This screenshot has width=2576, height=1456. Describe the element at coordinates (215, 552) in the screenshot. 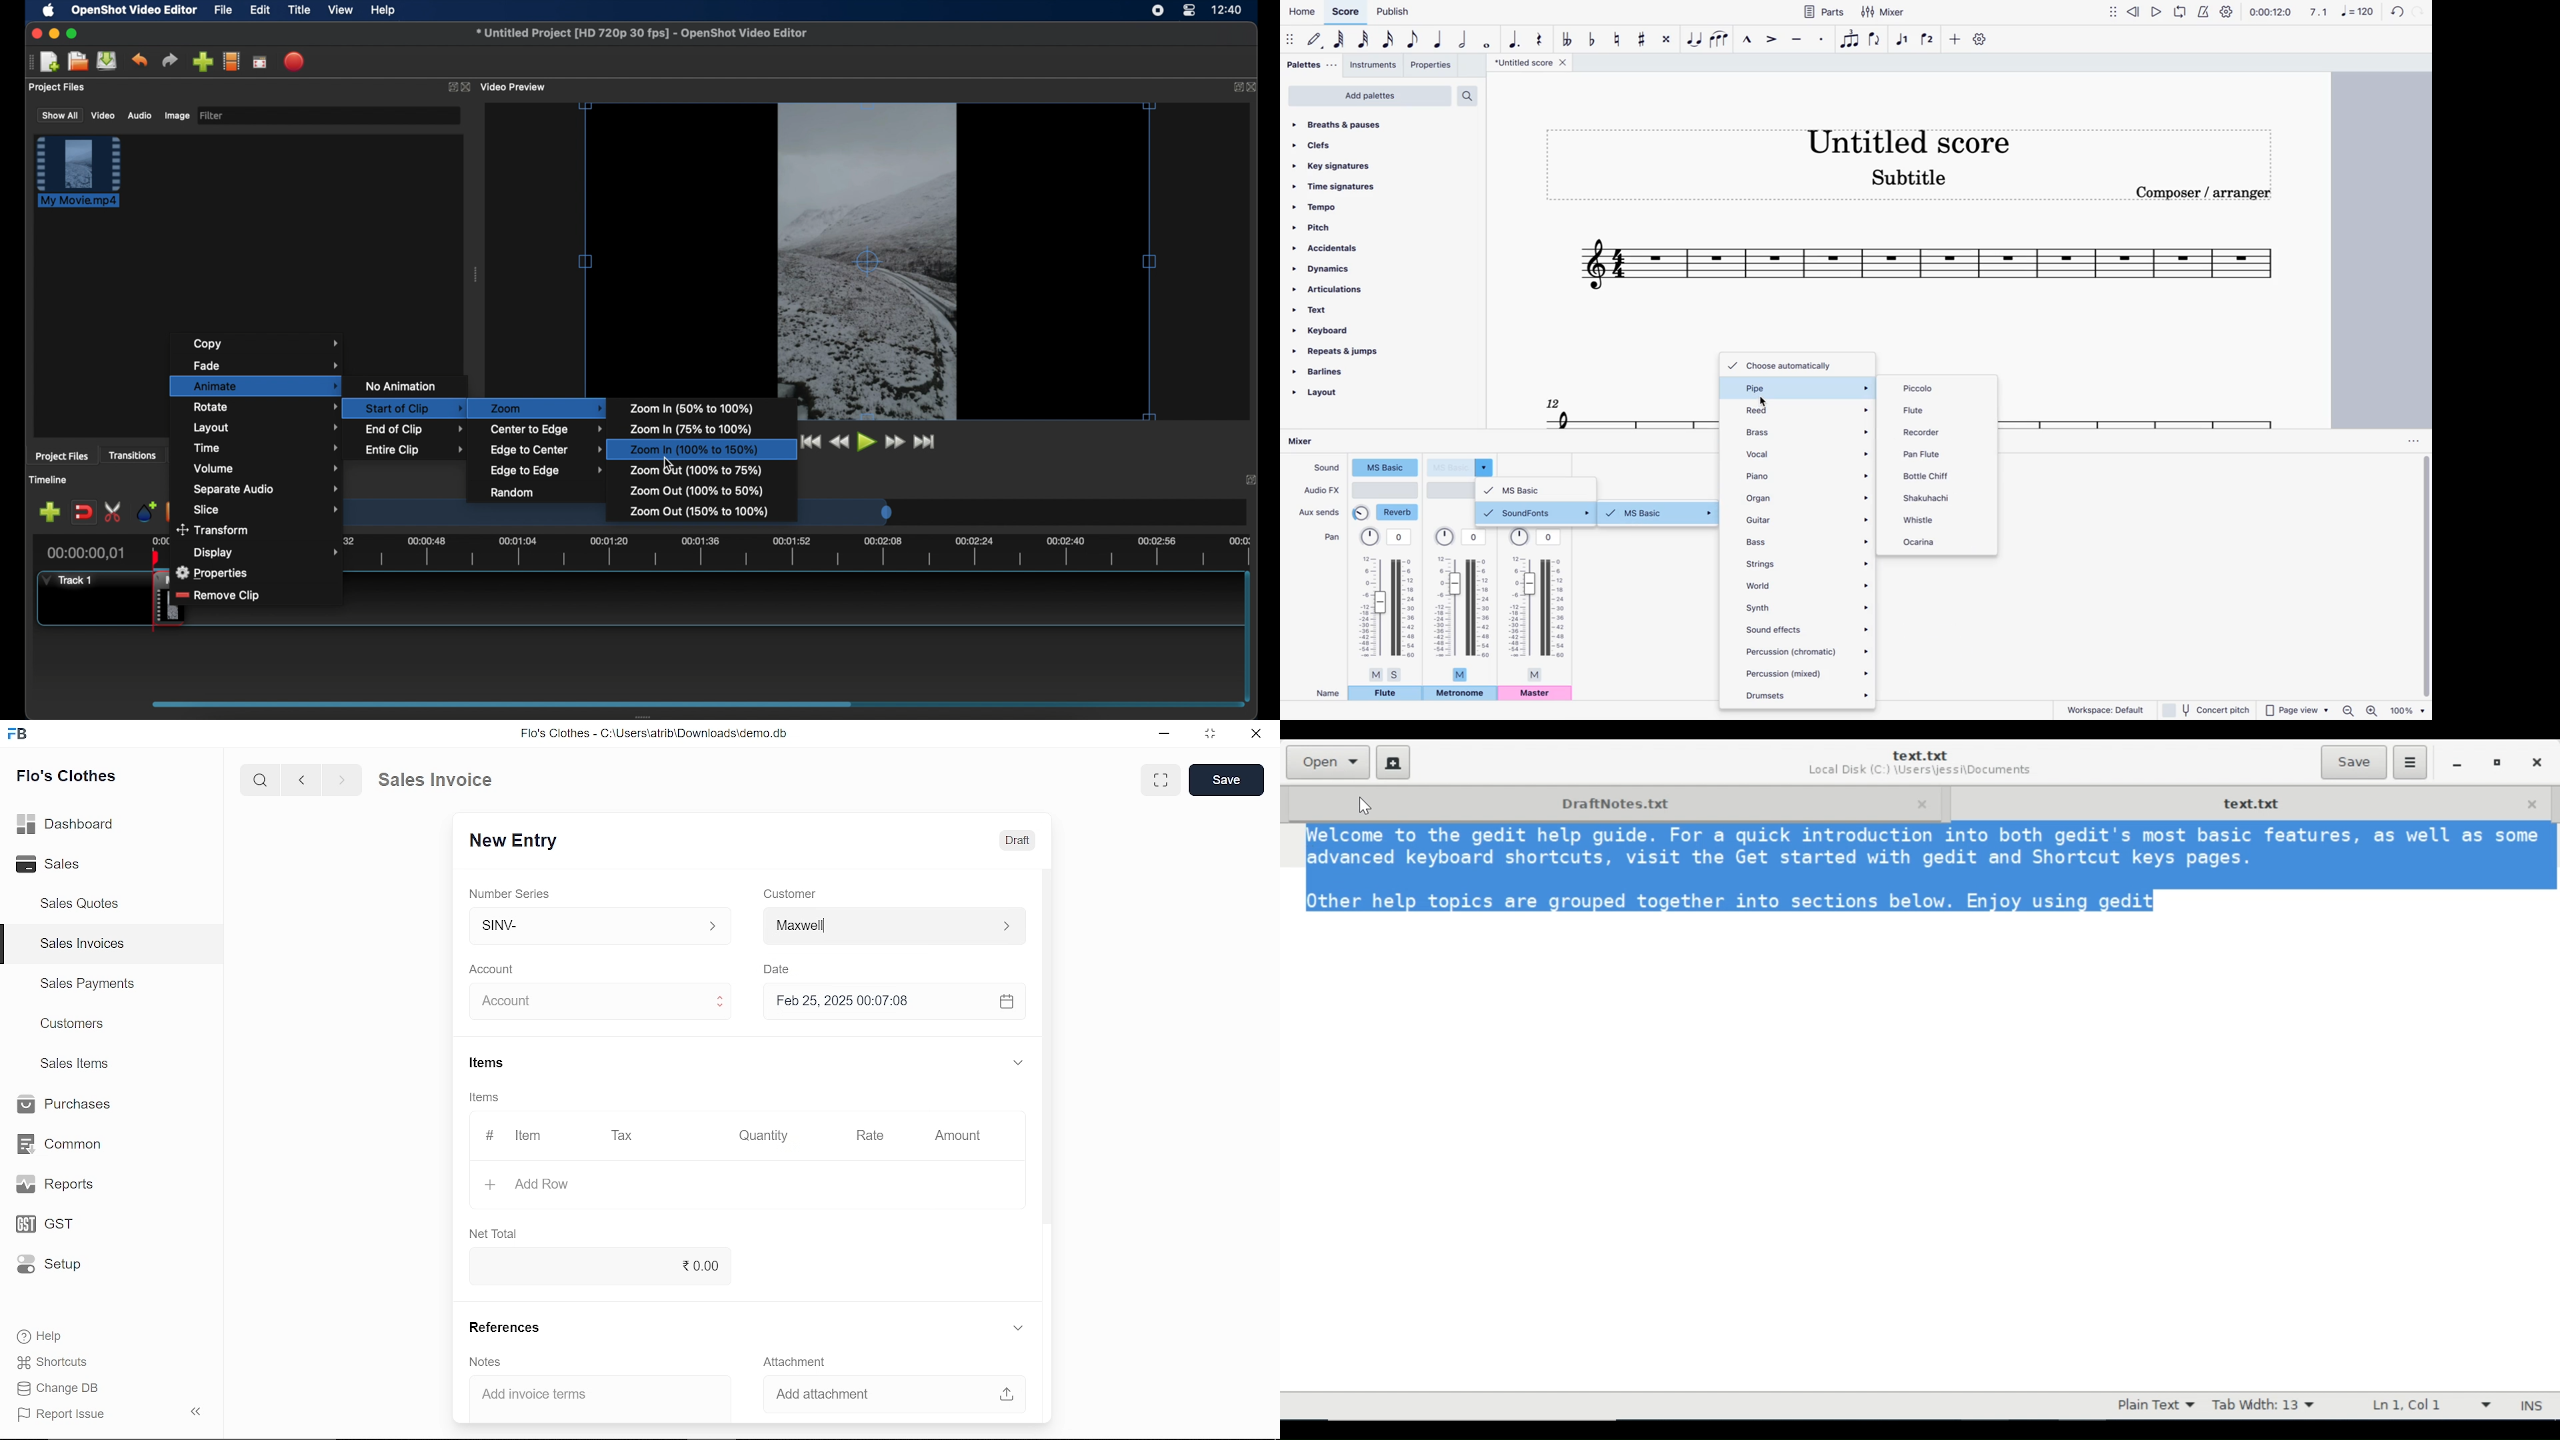

I see `Display` at that location.